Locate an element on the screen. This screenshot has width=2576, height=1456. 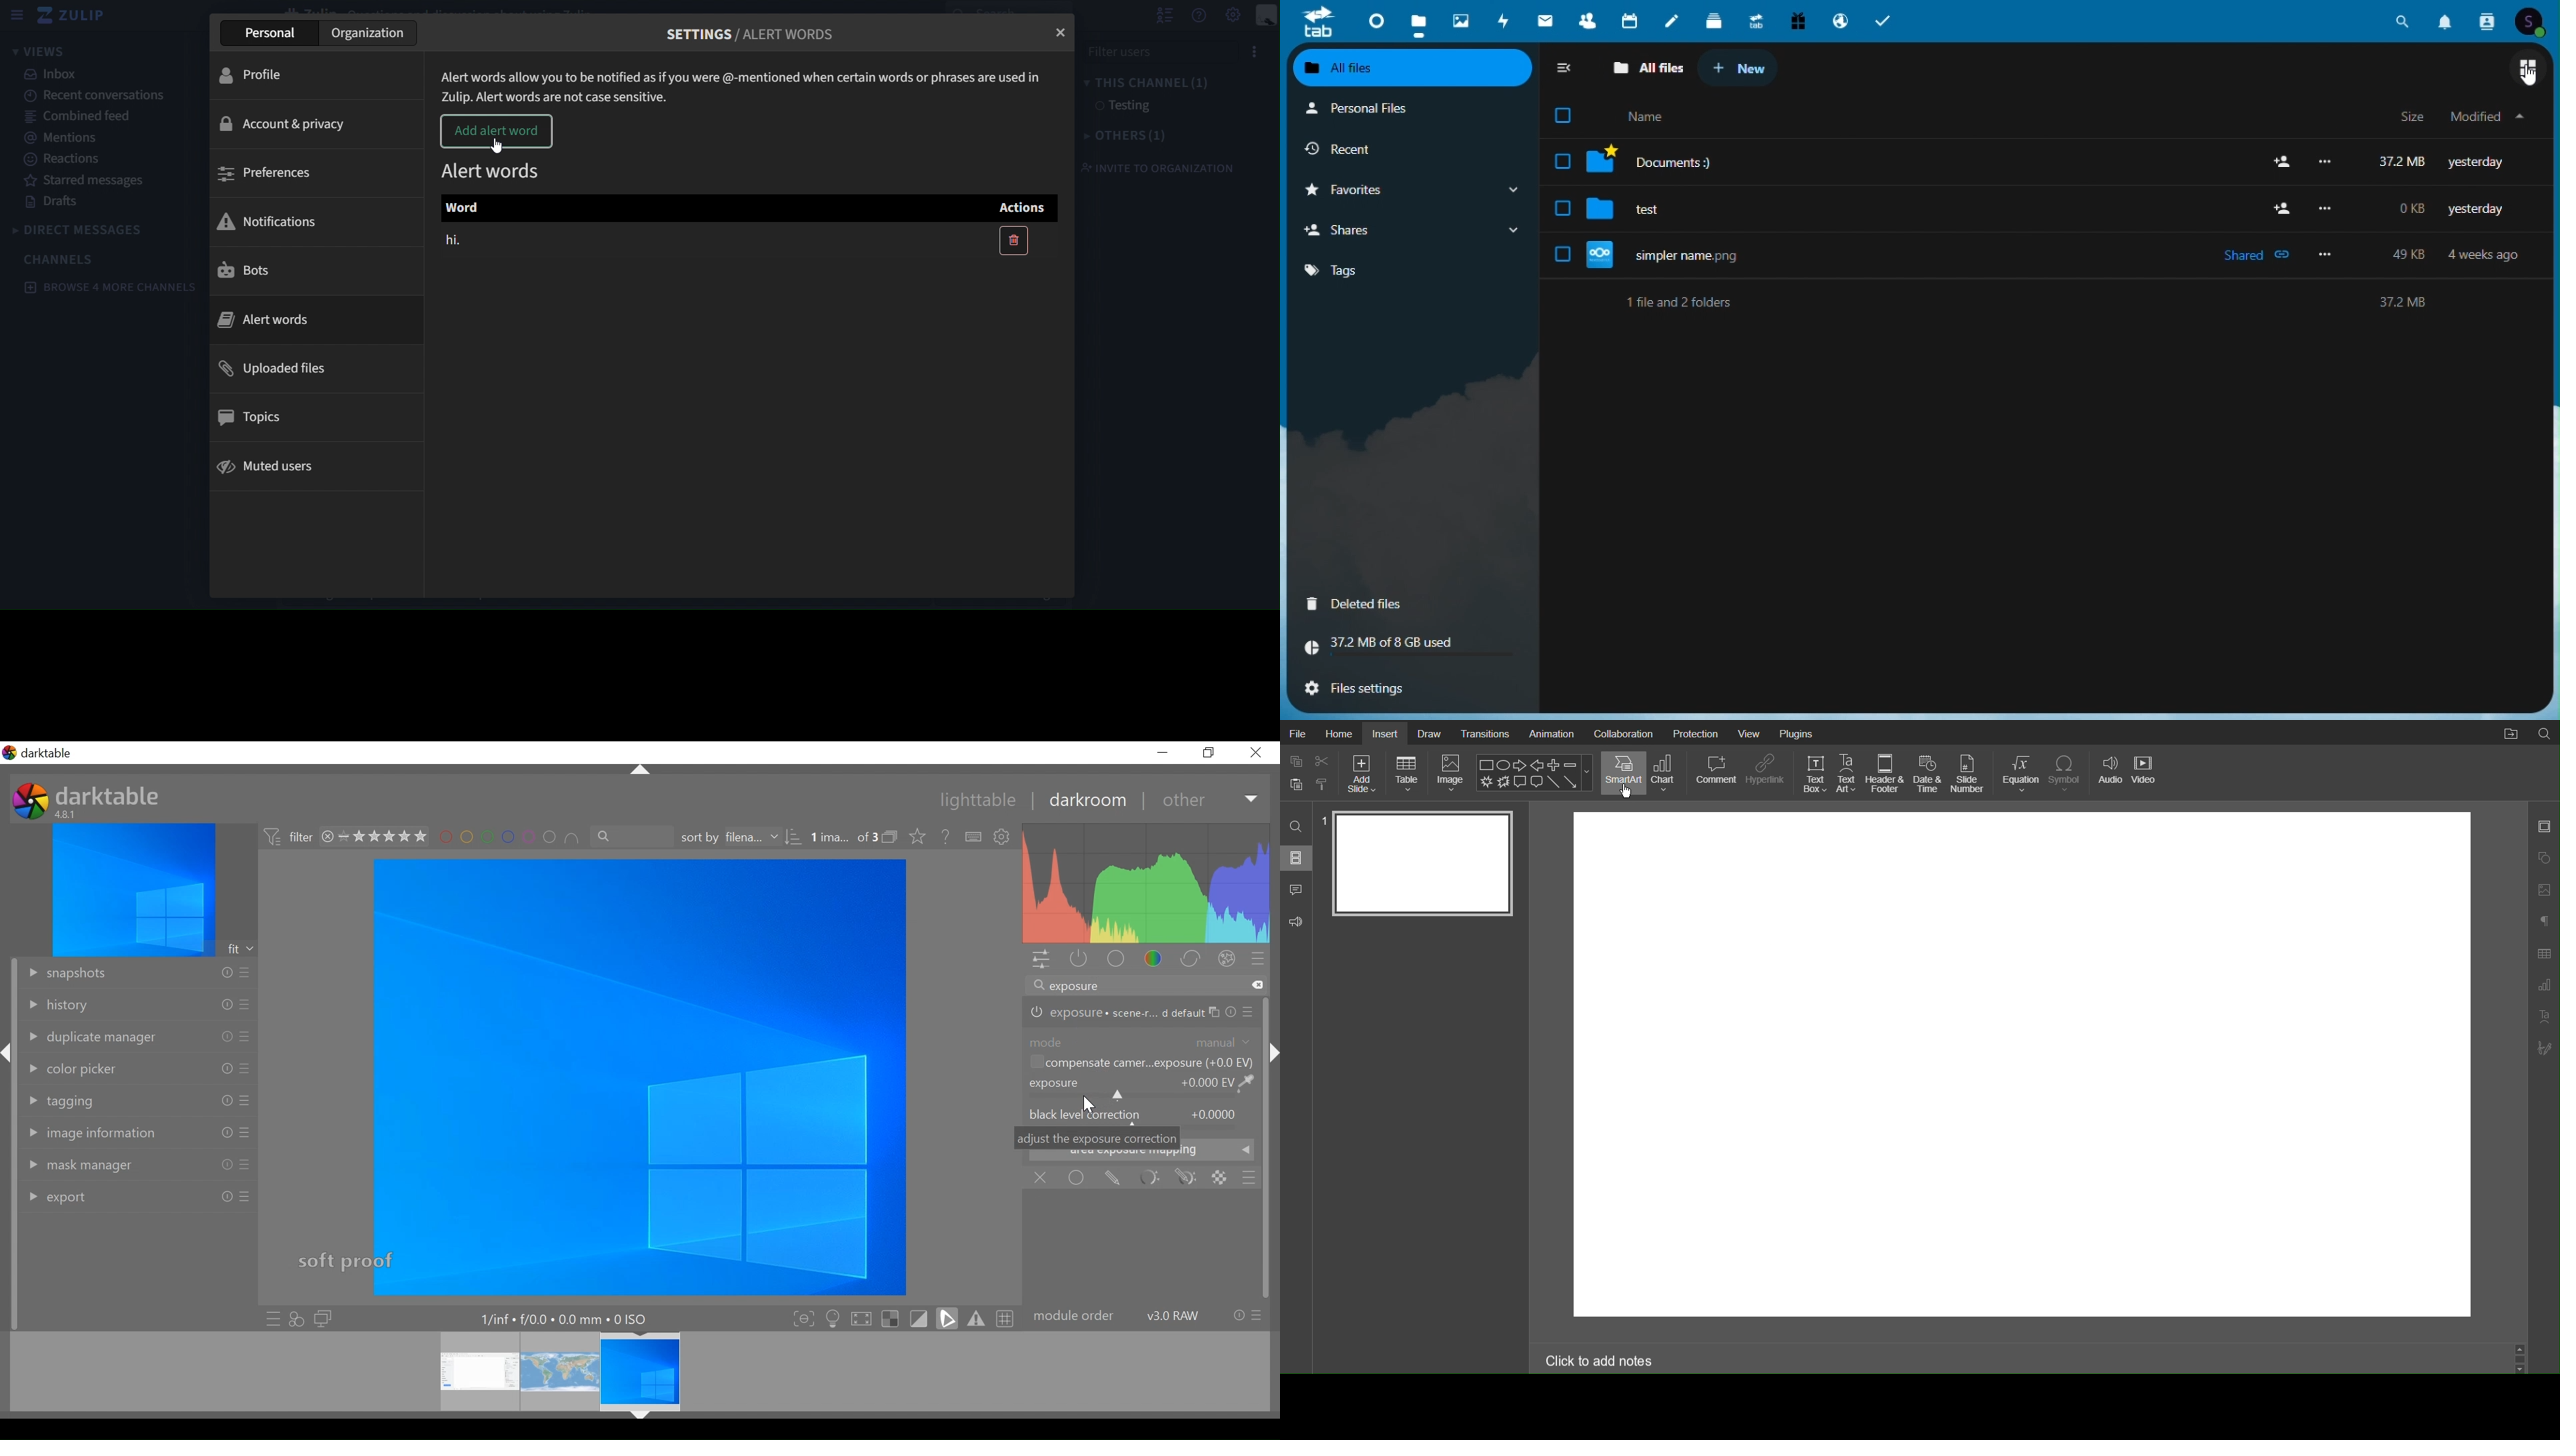
quick access panel is located at coordinates (1043, 959).